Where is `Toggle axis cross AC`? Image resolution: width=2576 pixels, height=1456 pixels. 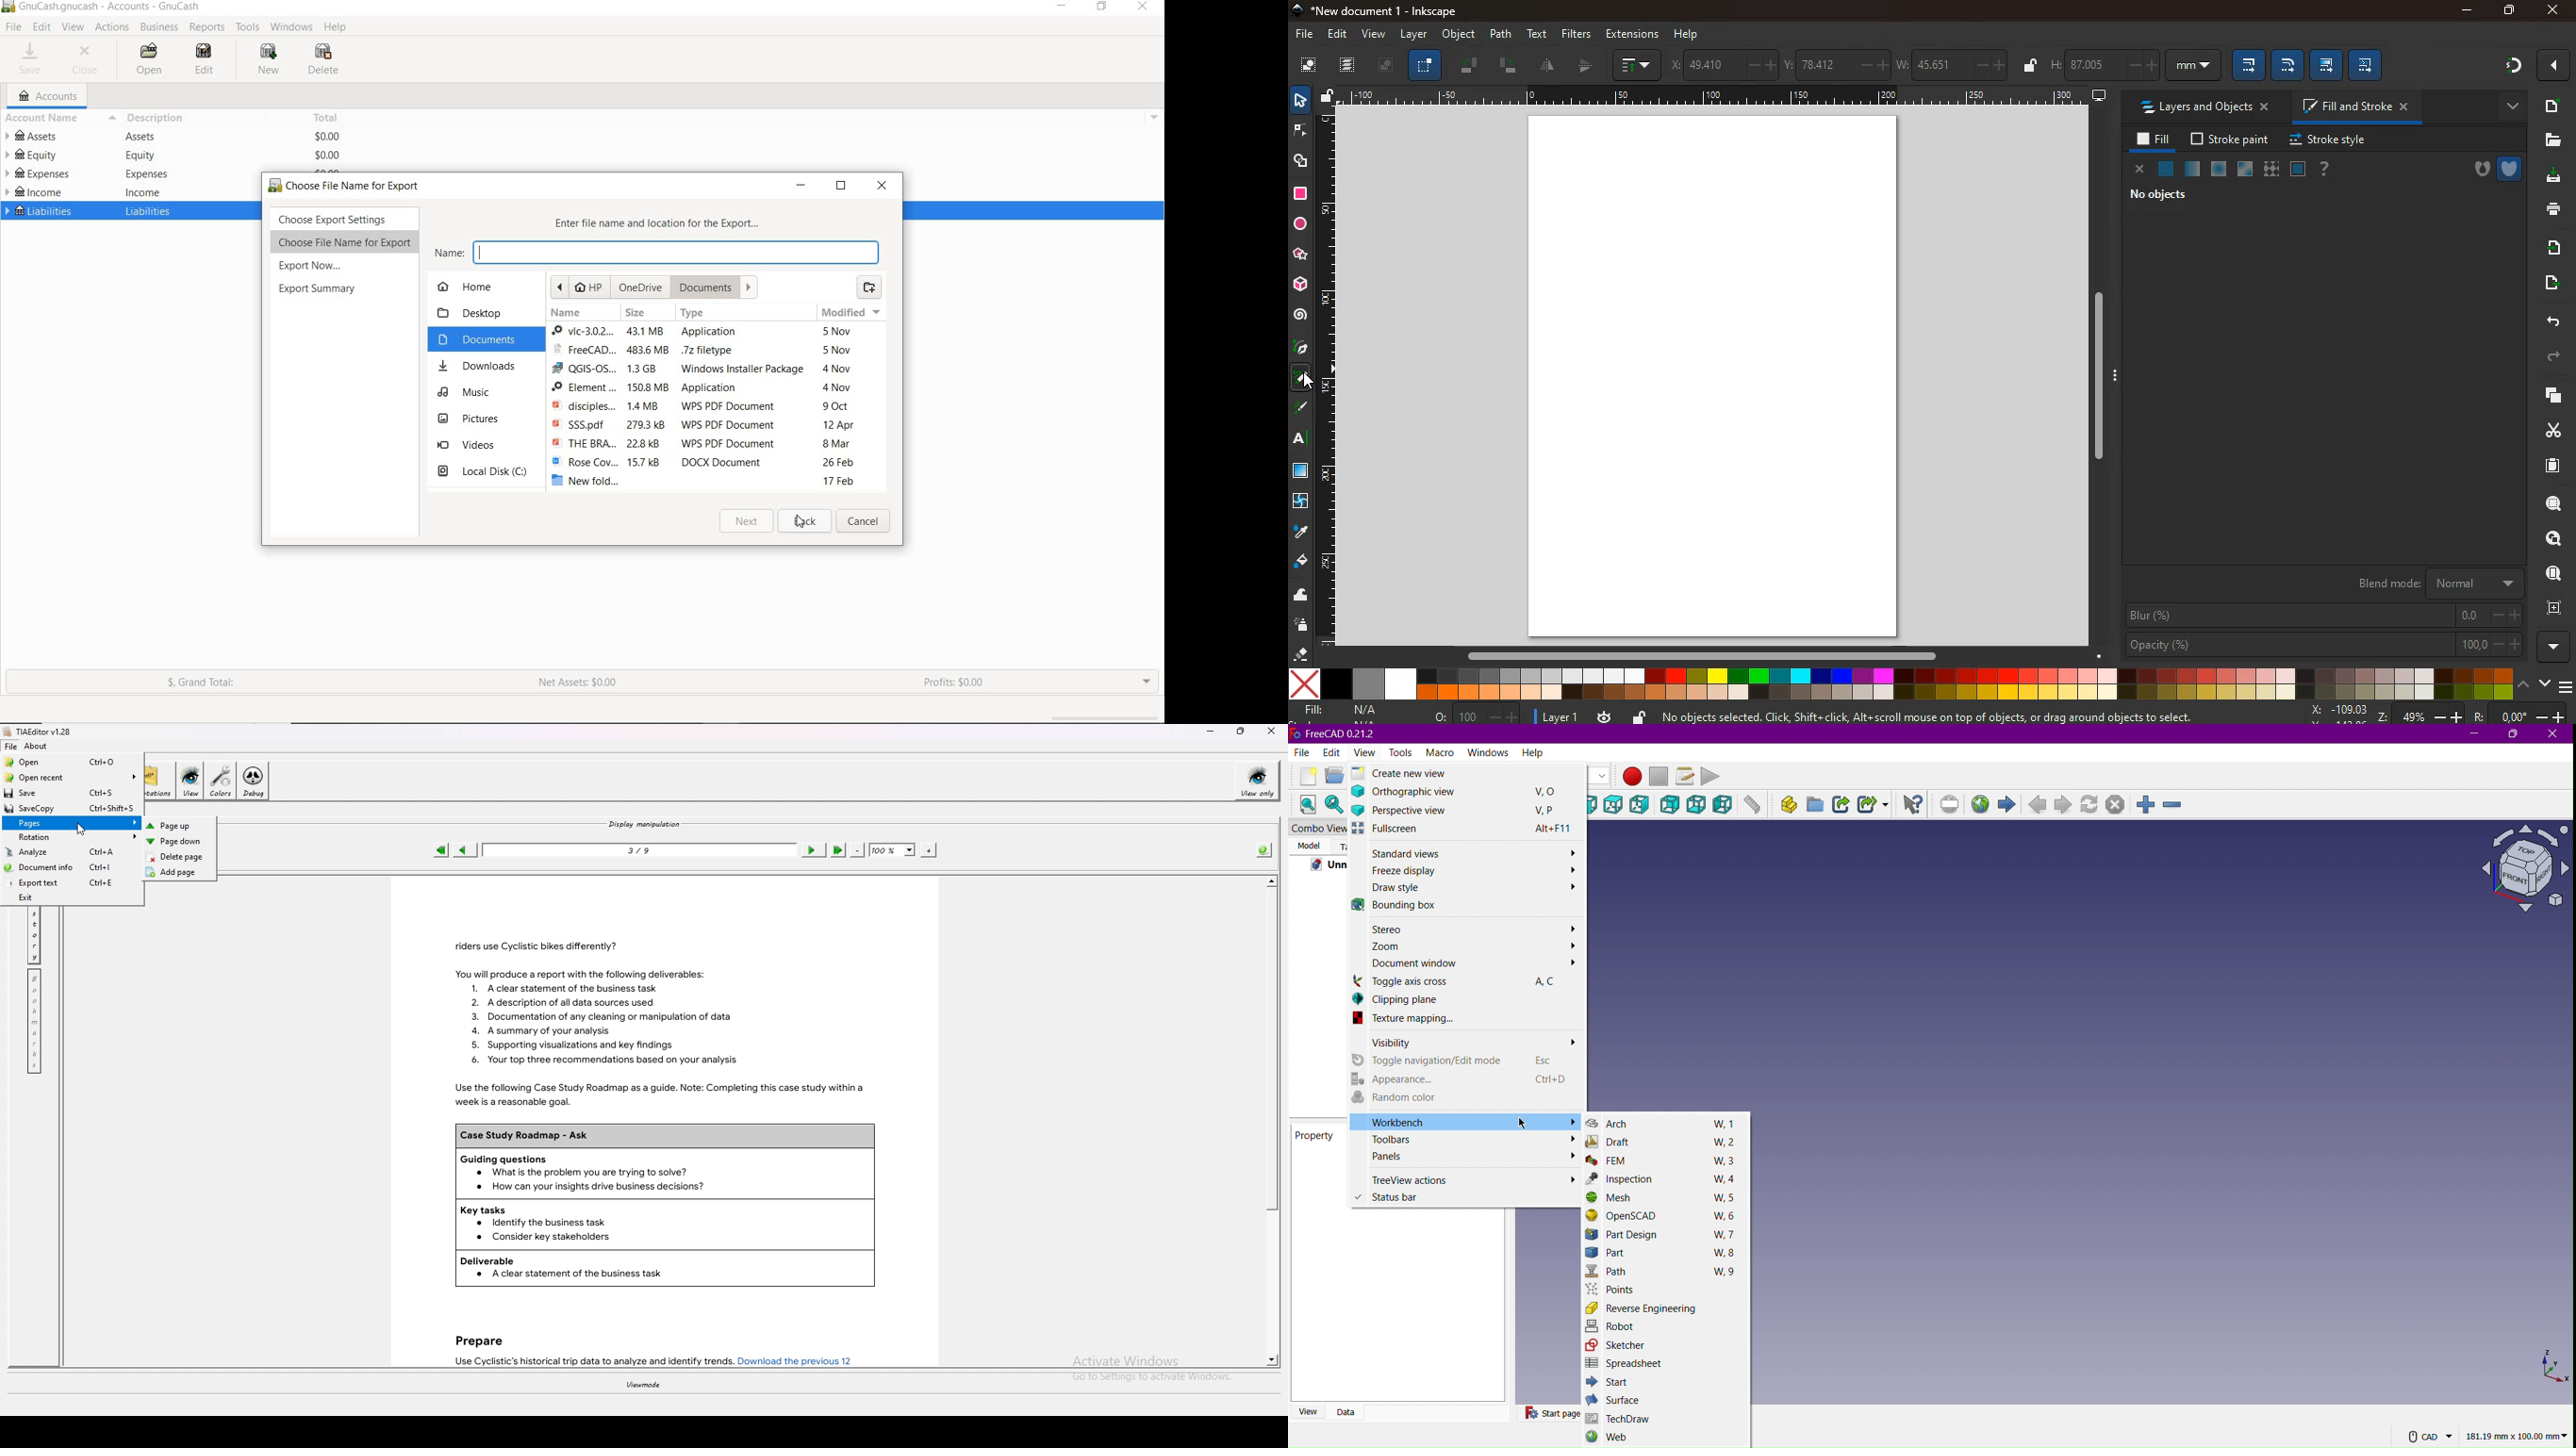
Toggle axis cross AC is located at coordinates (1466, 983).